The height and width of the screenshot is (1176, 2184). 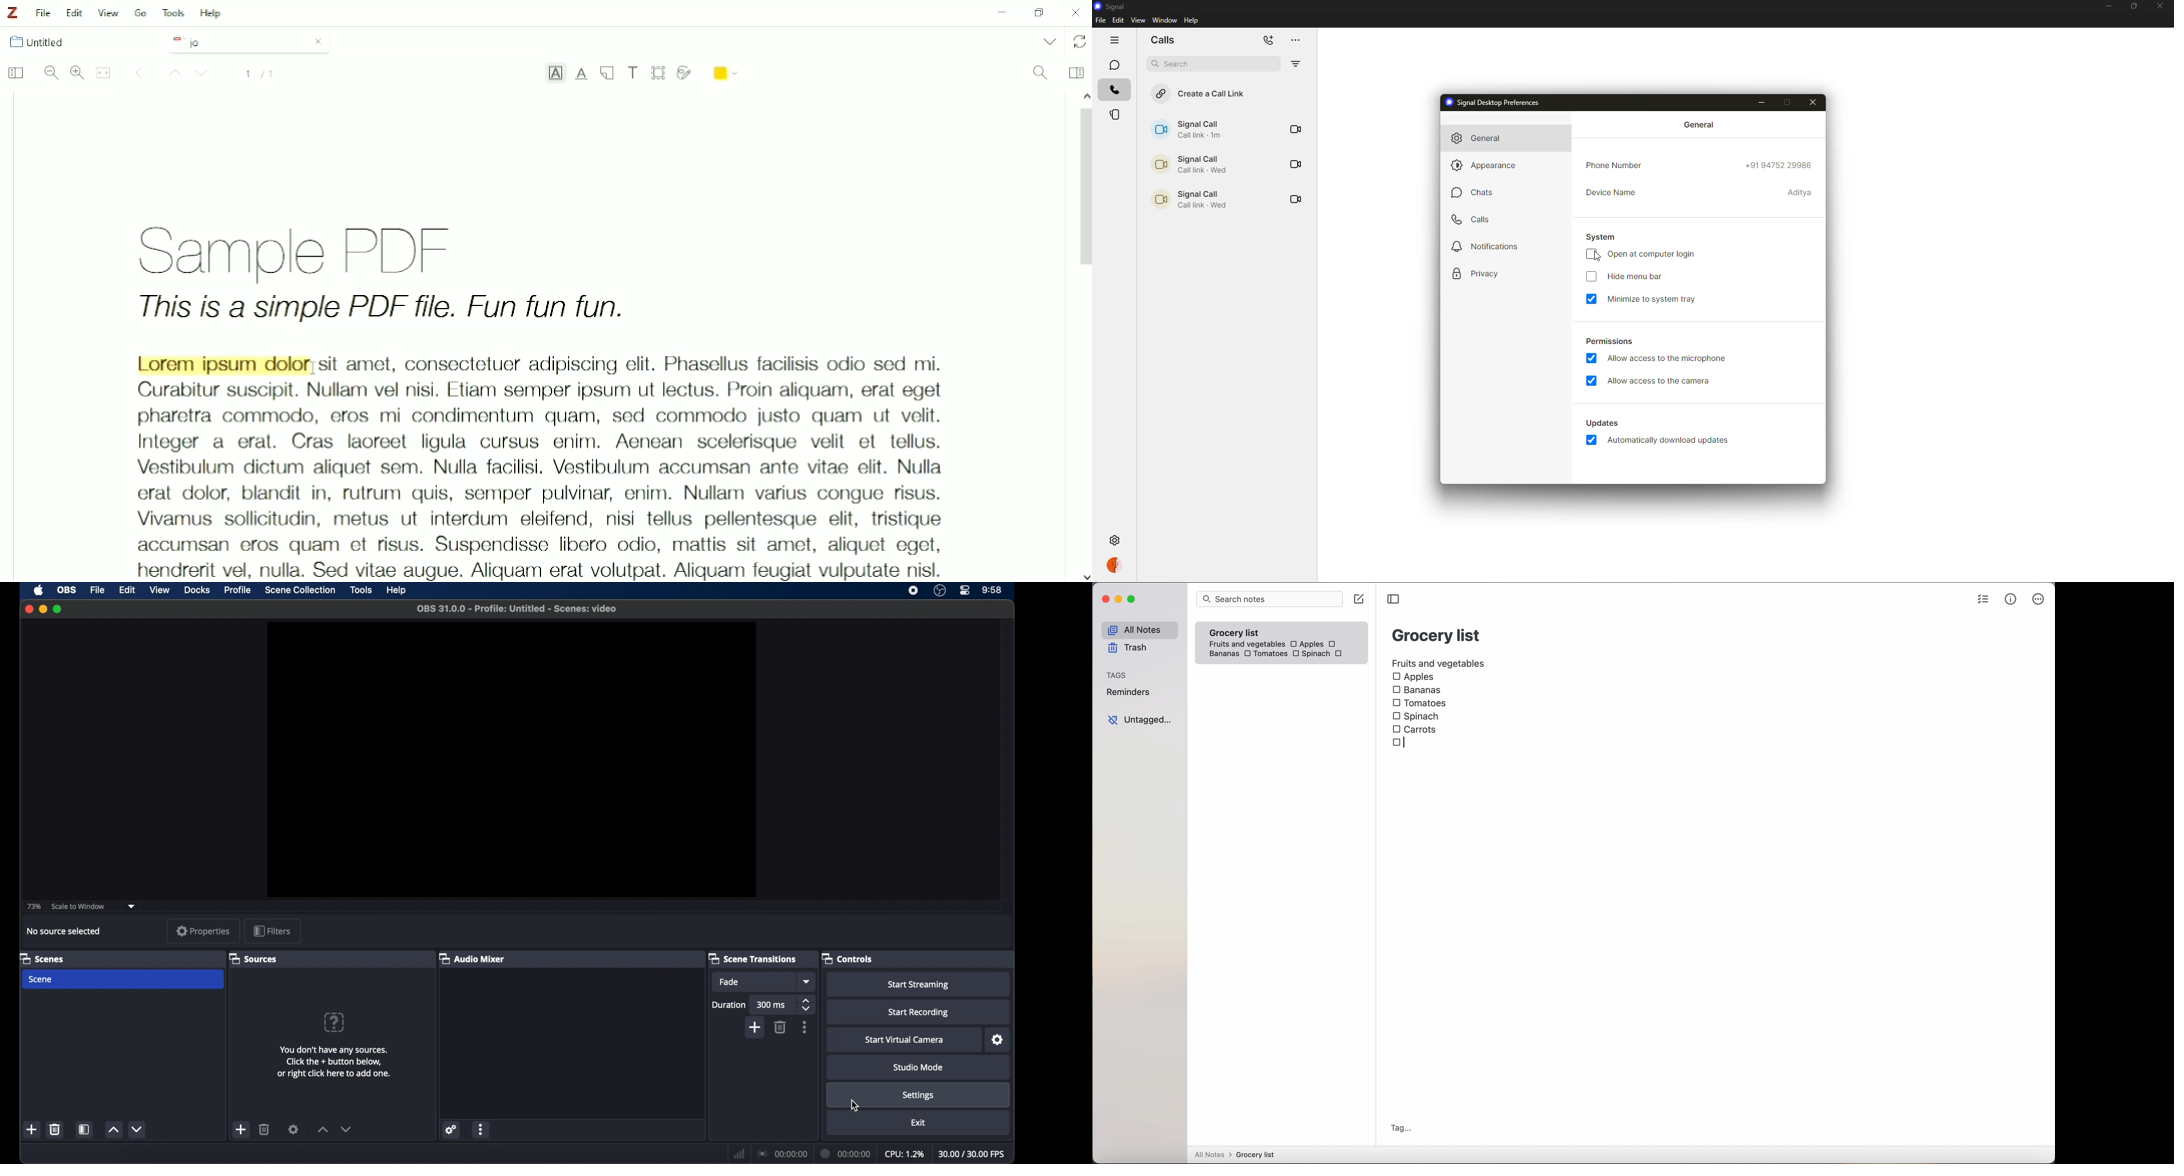 What do you see at coordinates (634, 72) in the screenshot?
I see `Add Text` at bounding box center [634, 72].